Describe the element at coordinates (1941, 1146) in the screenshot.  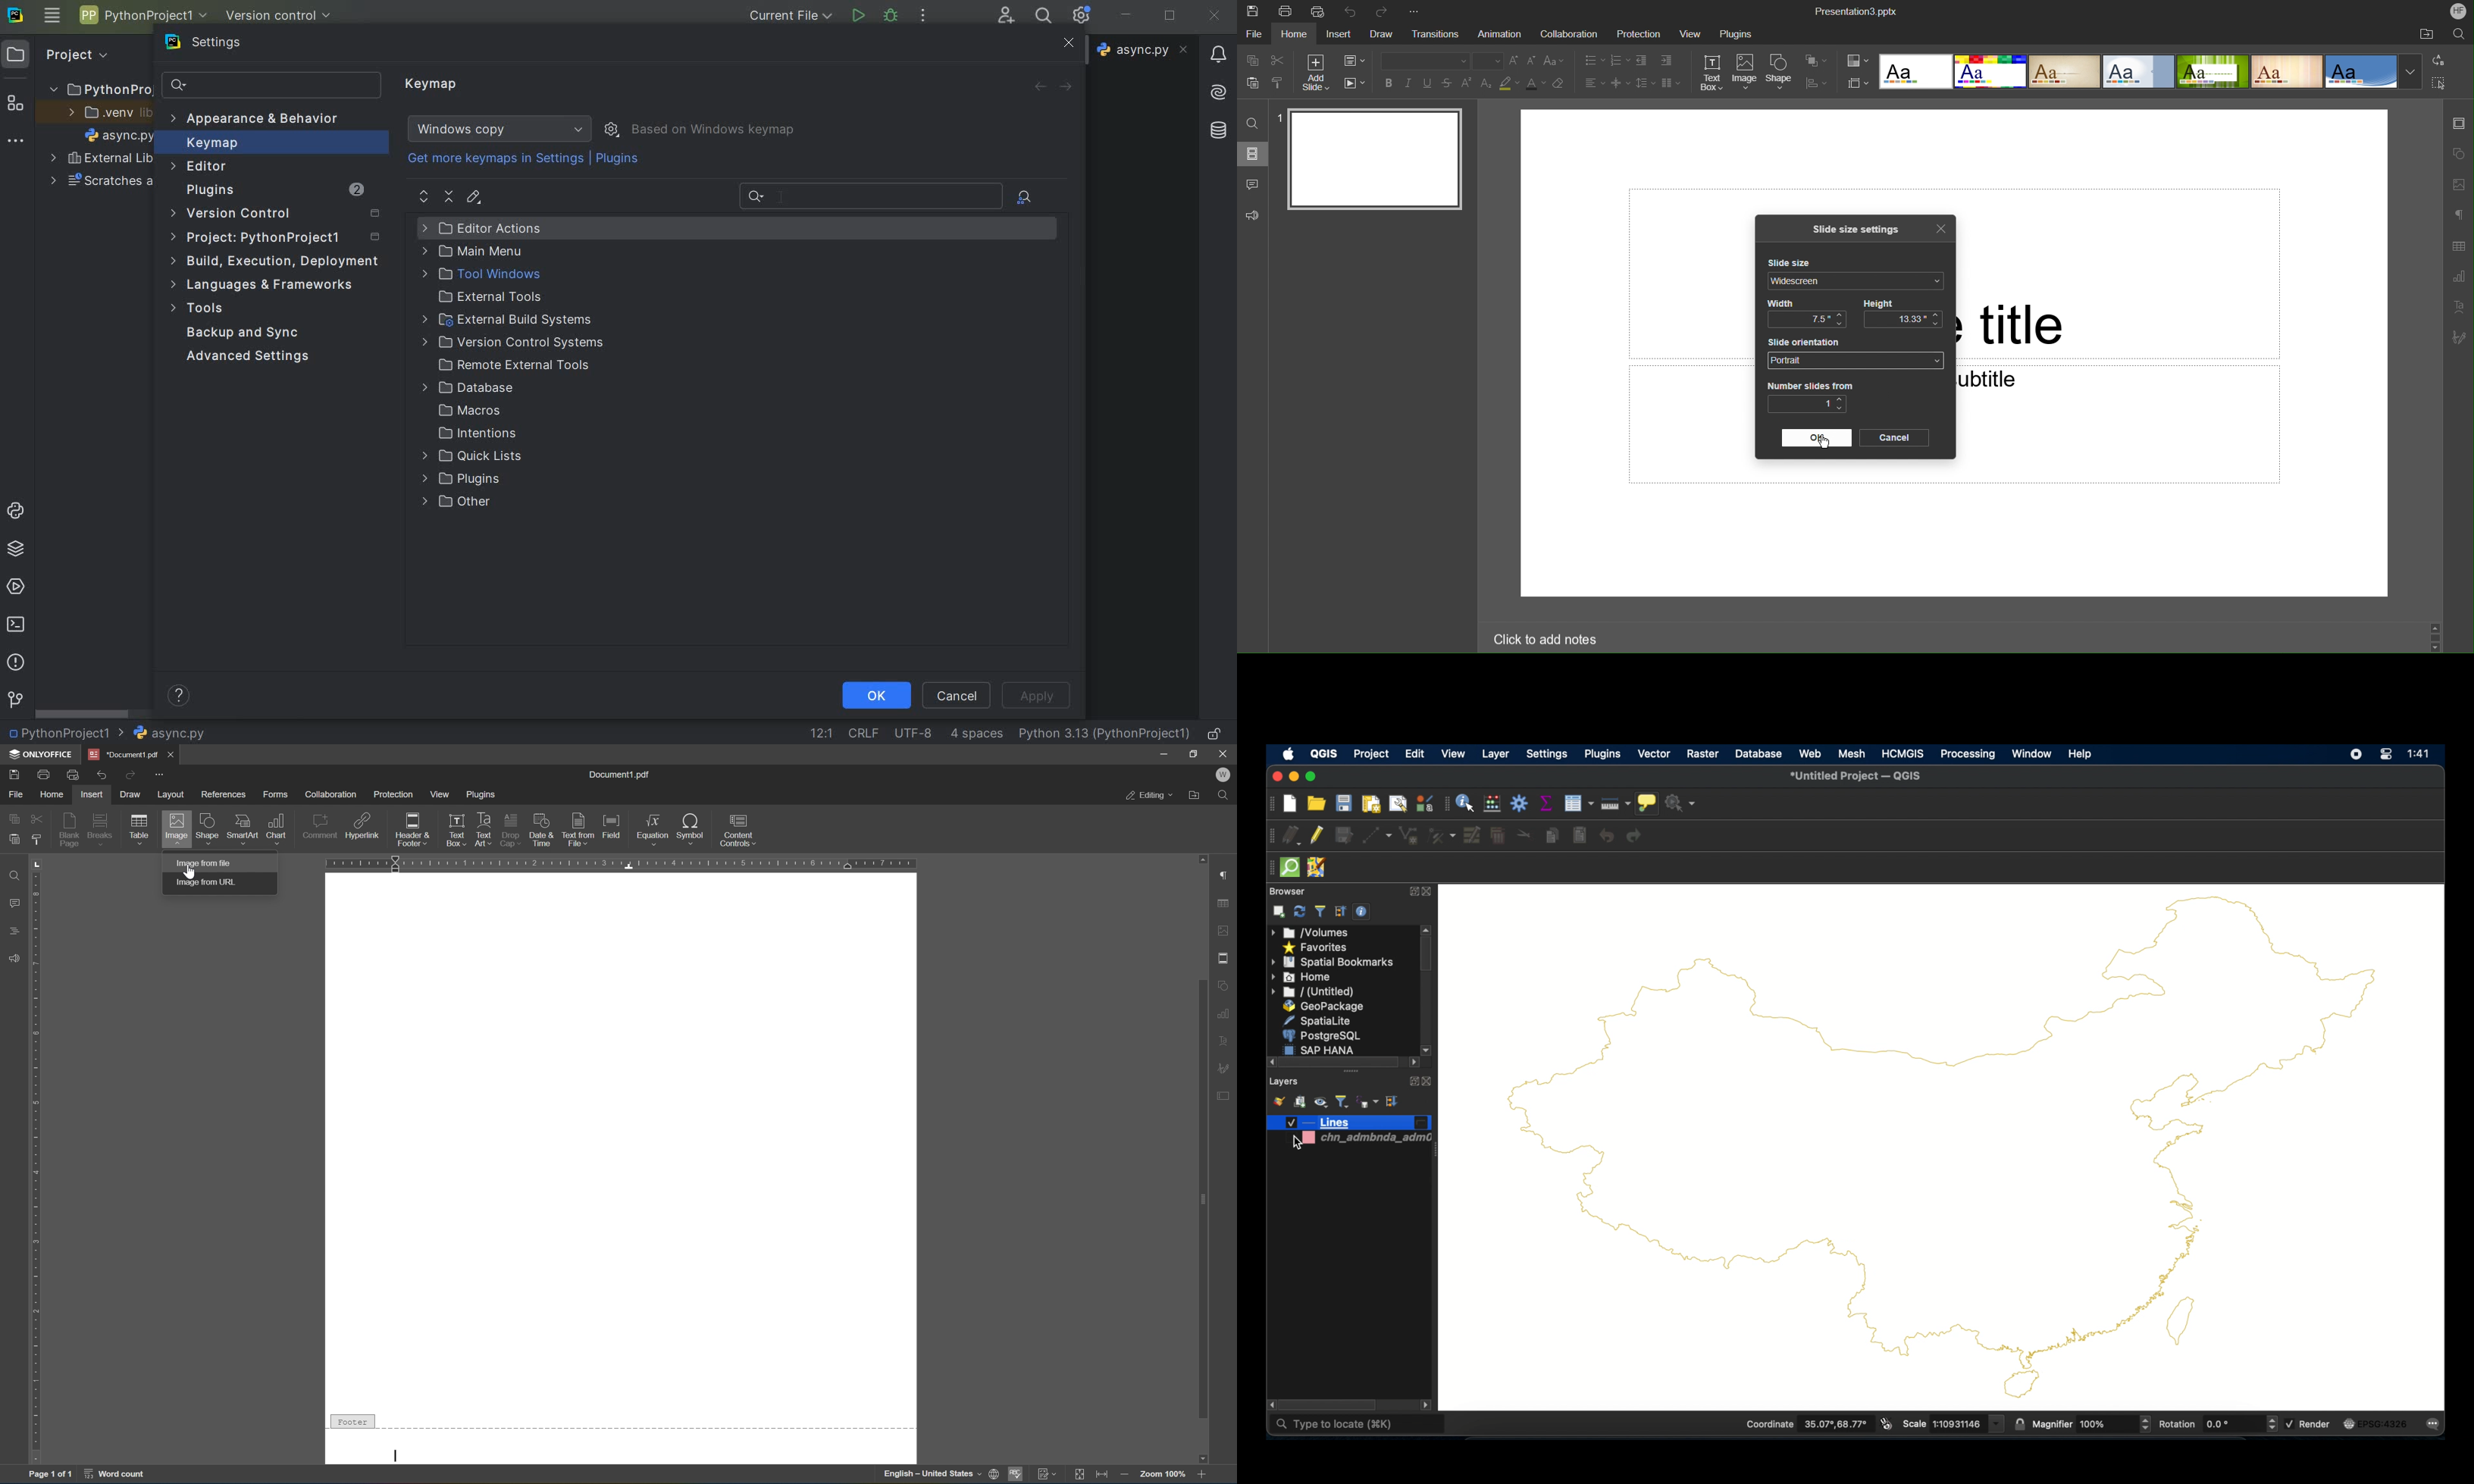
I see `polygon converted to line` at that location.